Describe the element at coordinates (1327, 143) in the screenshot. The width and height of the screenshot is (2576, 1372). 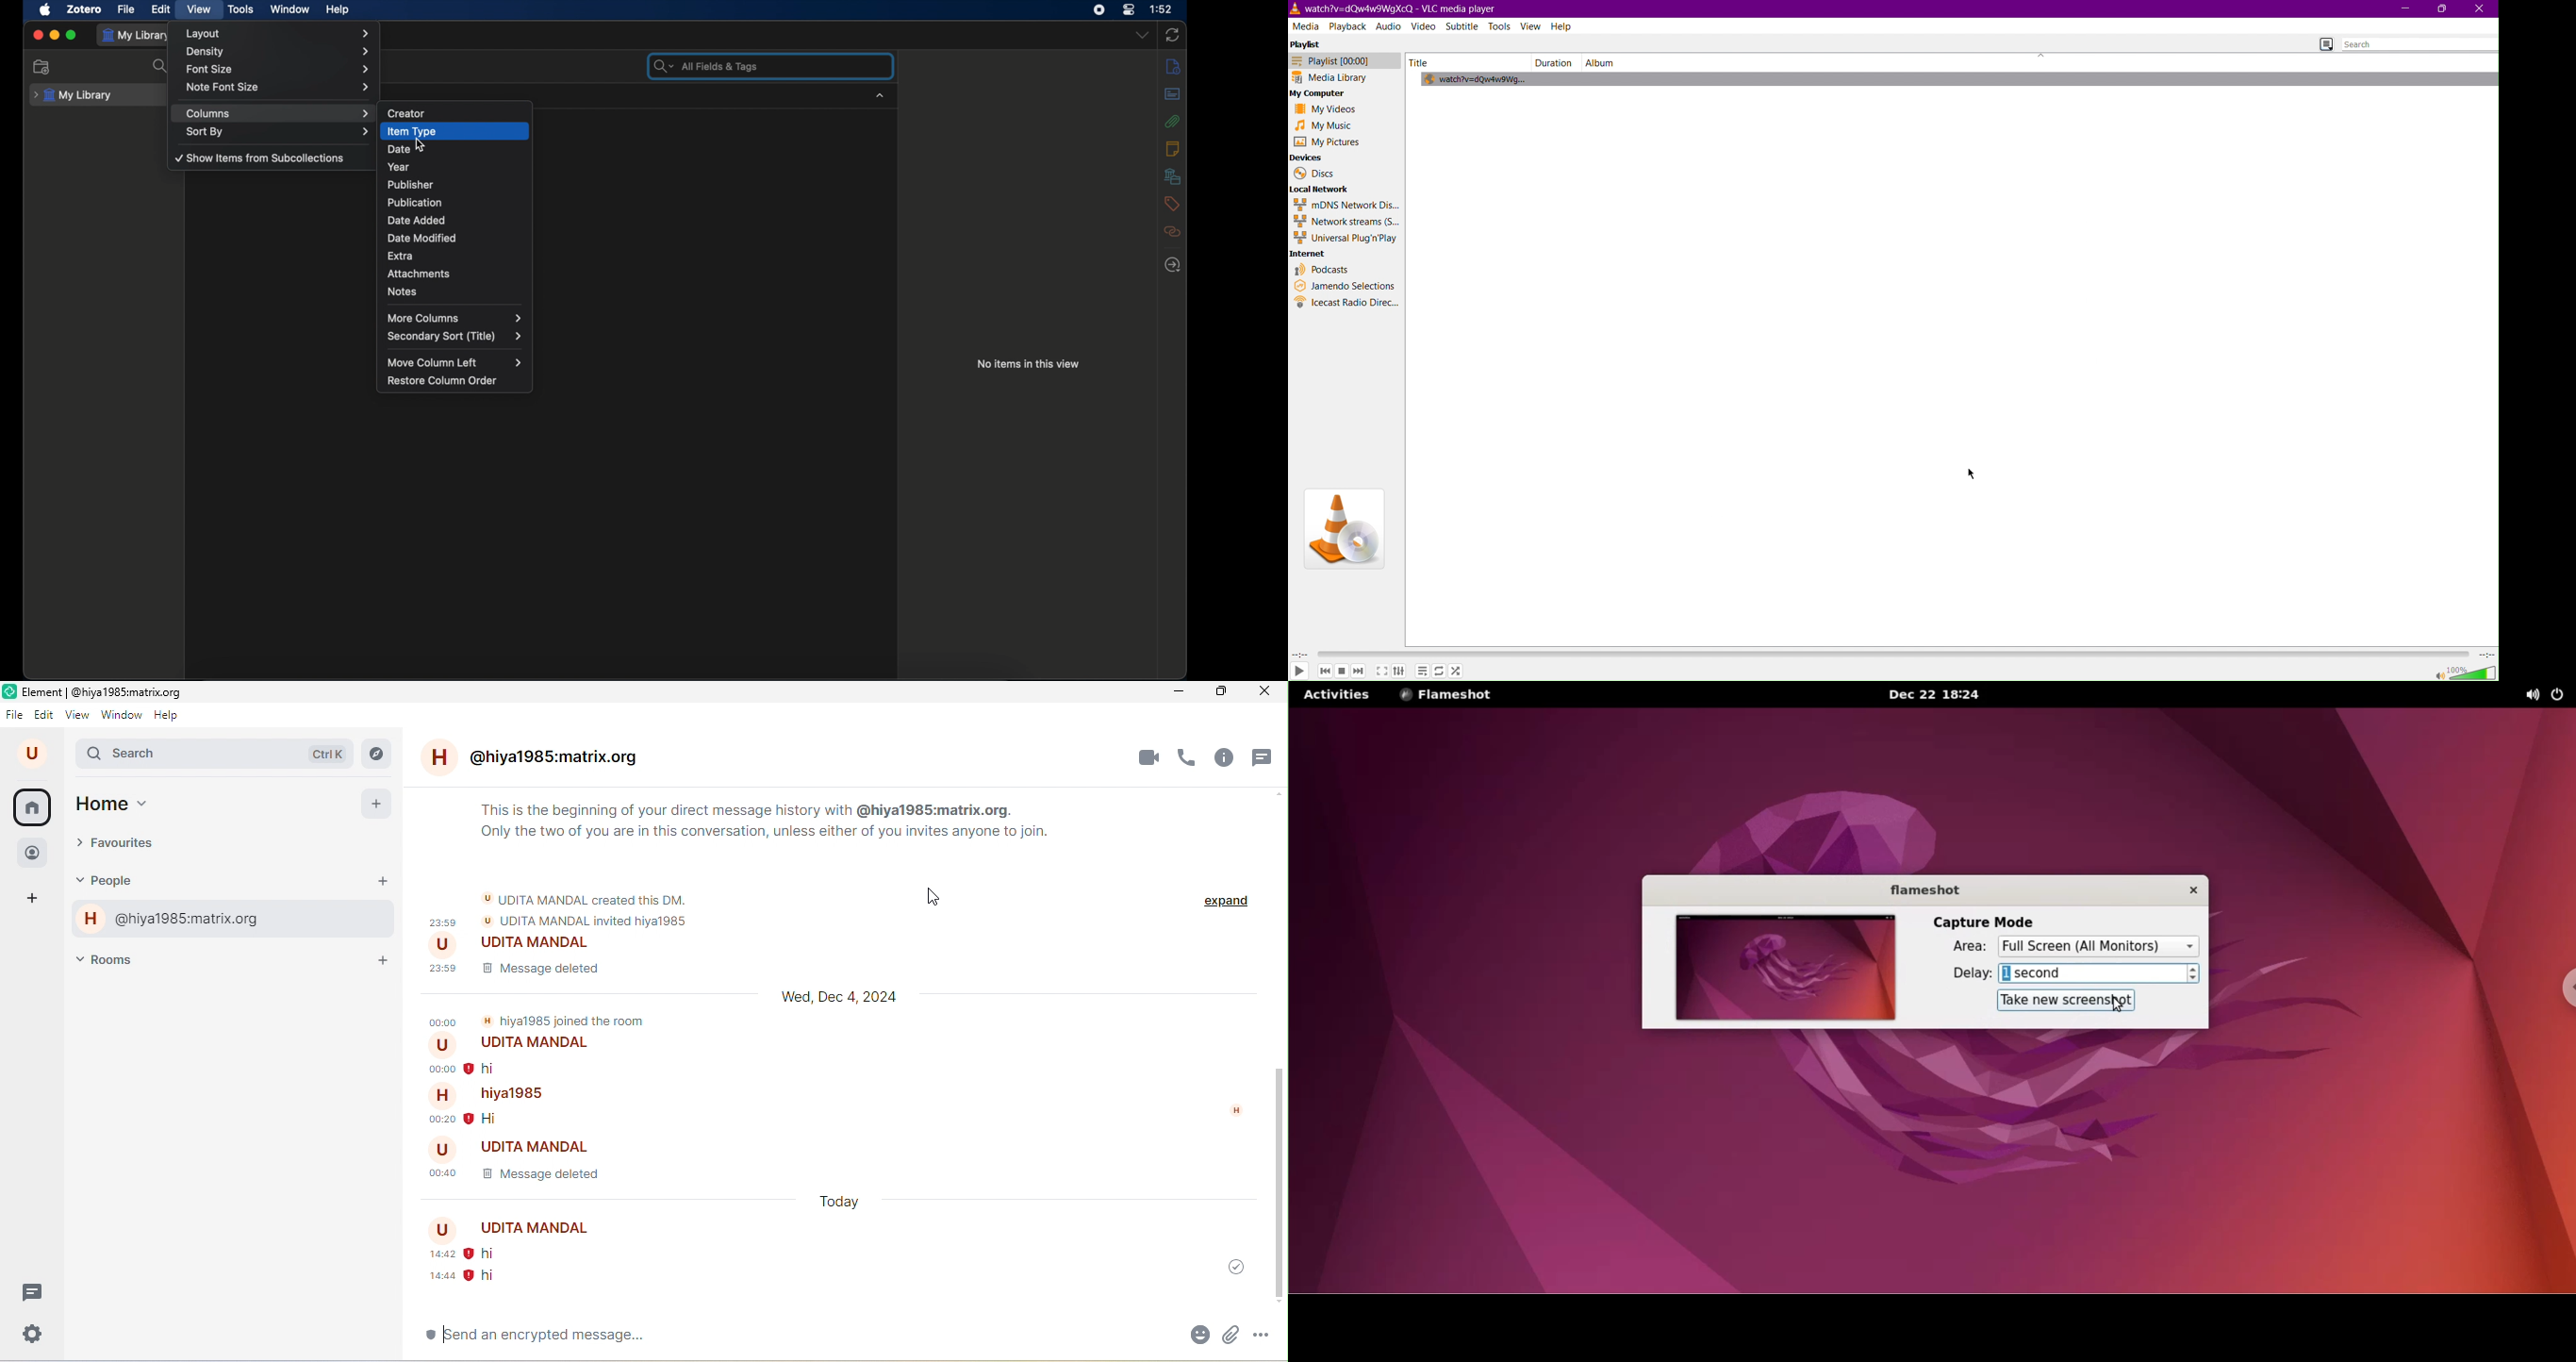
I see `My Pictures` at that location.